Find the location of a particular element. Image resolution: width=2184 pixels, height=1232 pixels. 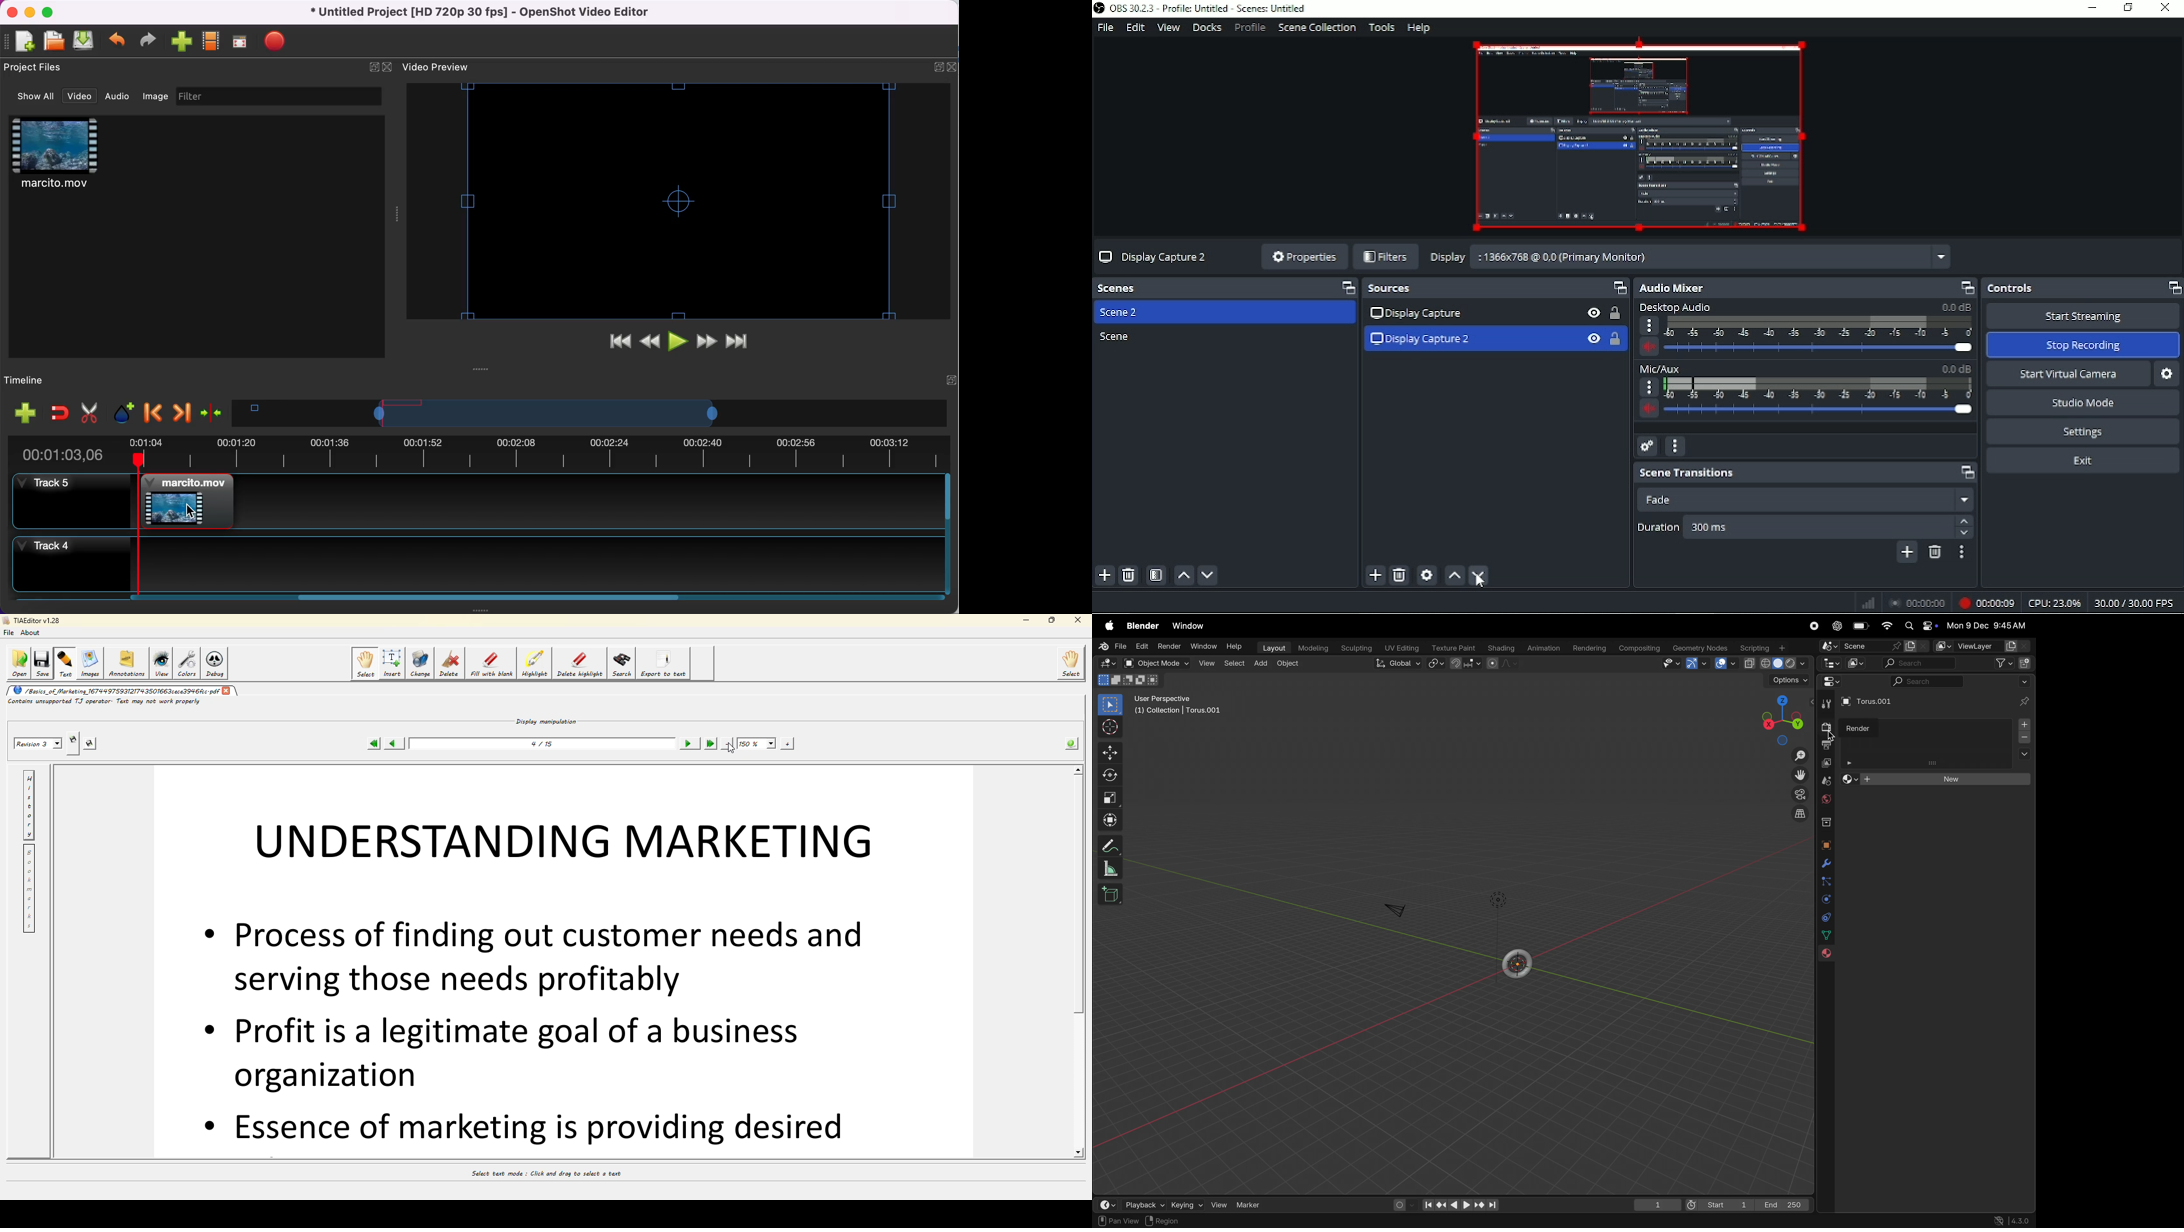

Add scene is located at coordinates (1104, 576).